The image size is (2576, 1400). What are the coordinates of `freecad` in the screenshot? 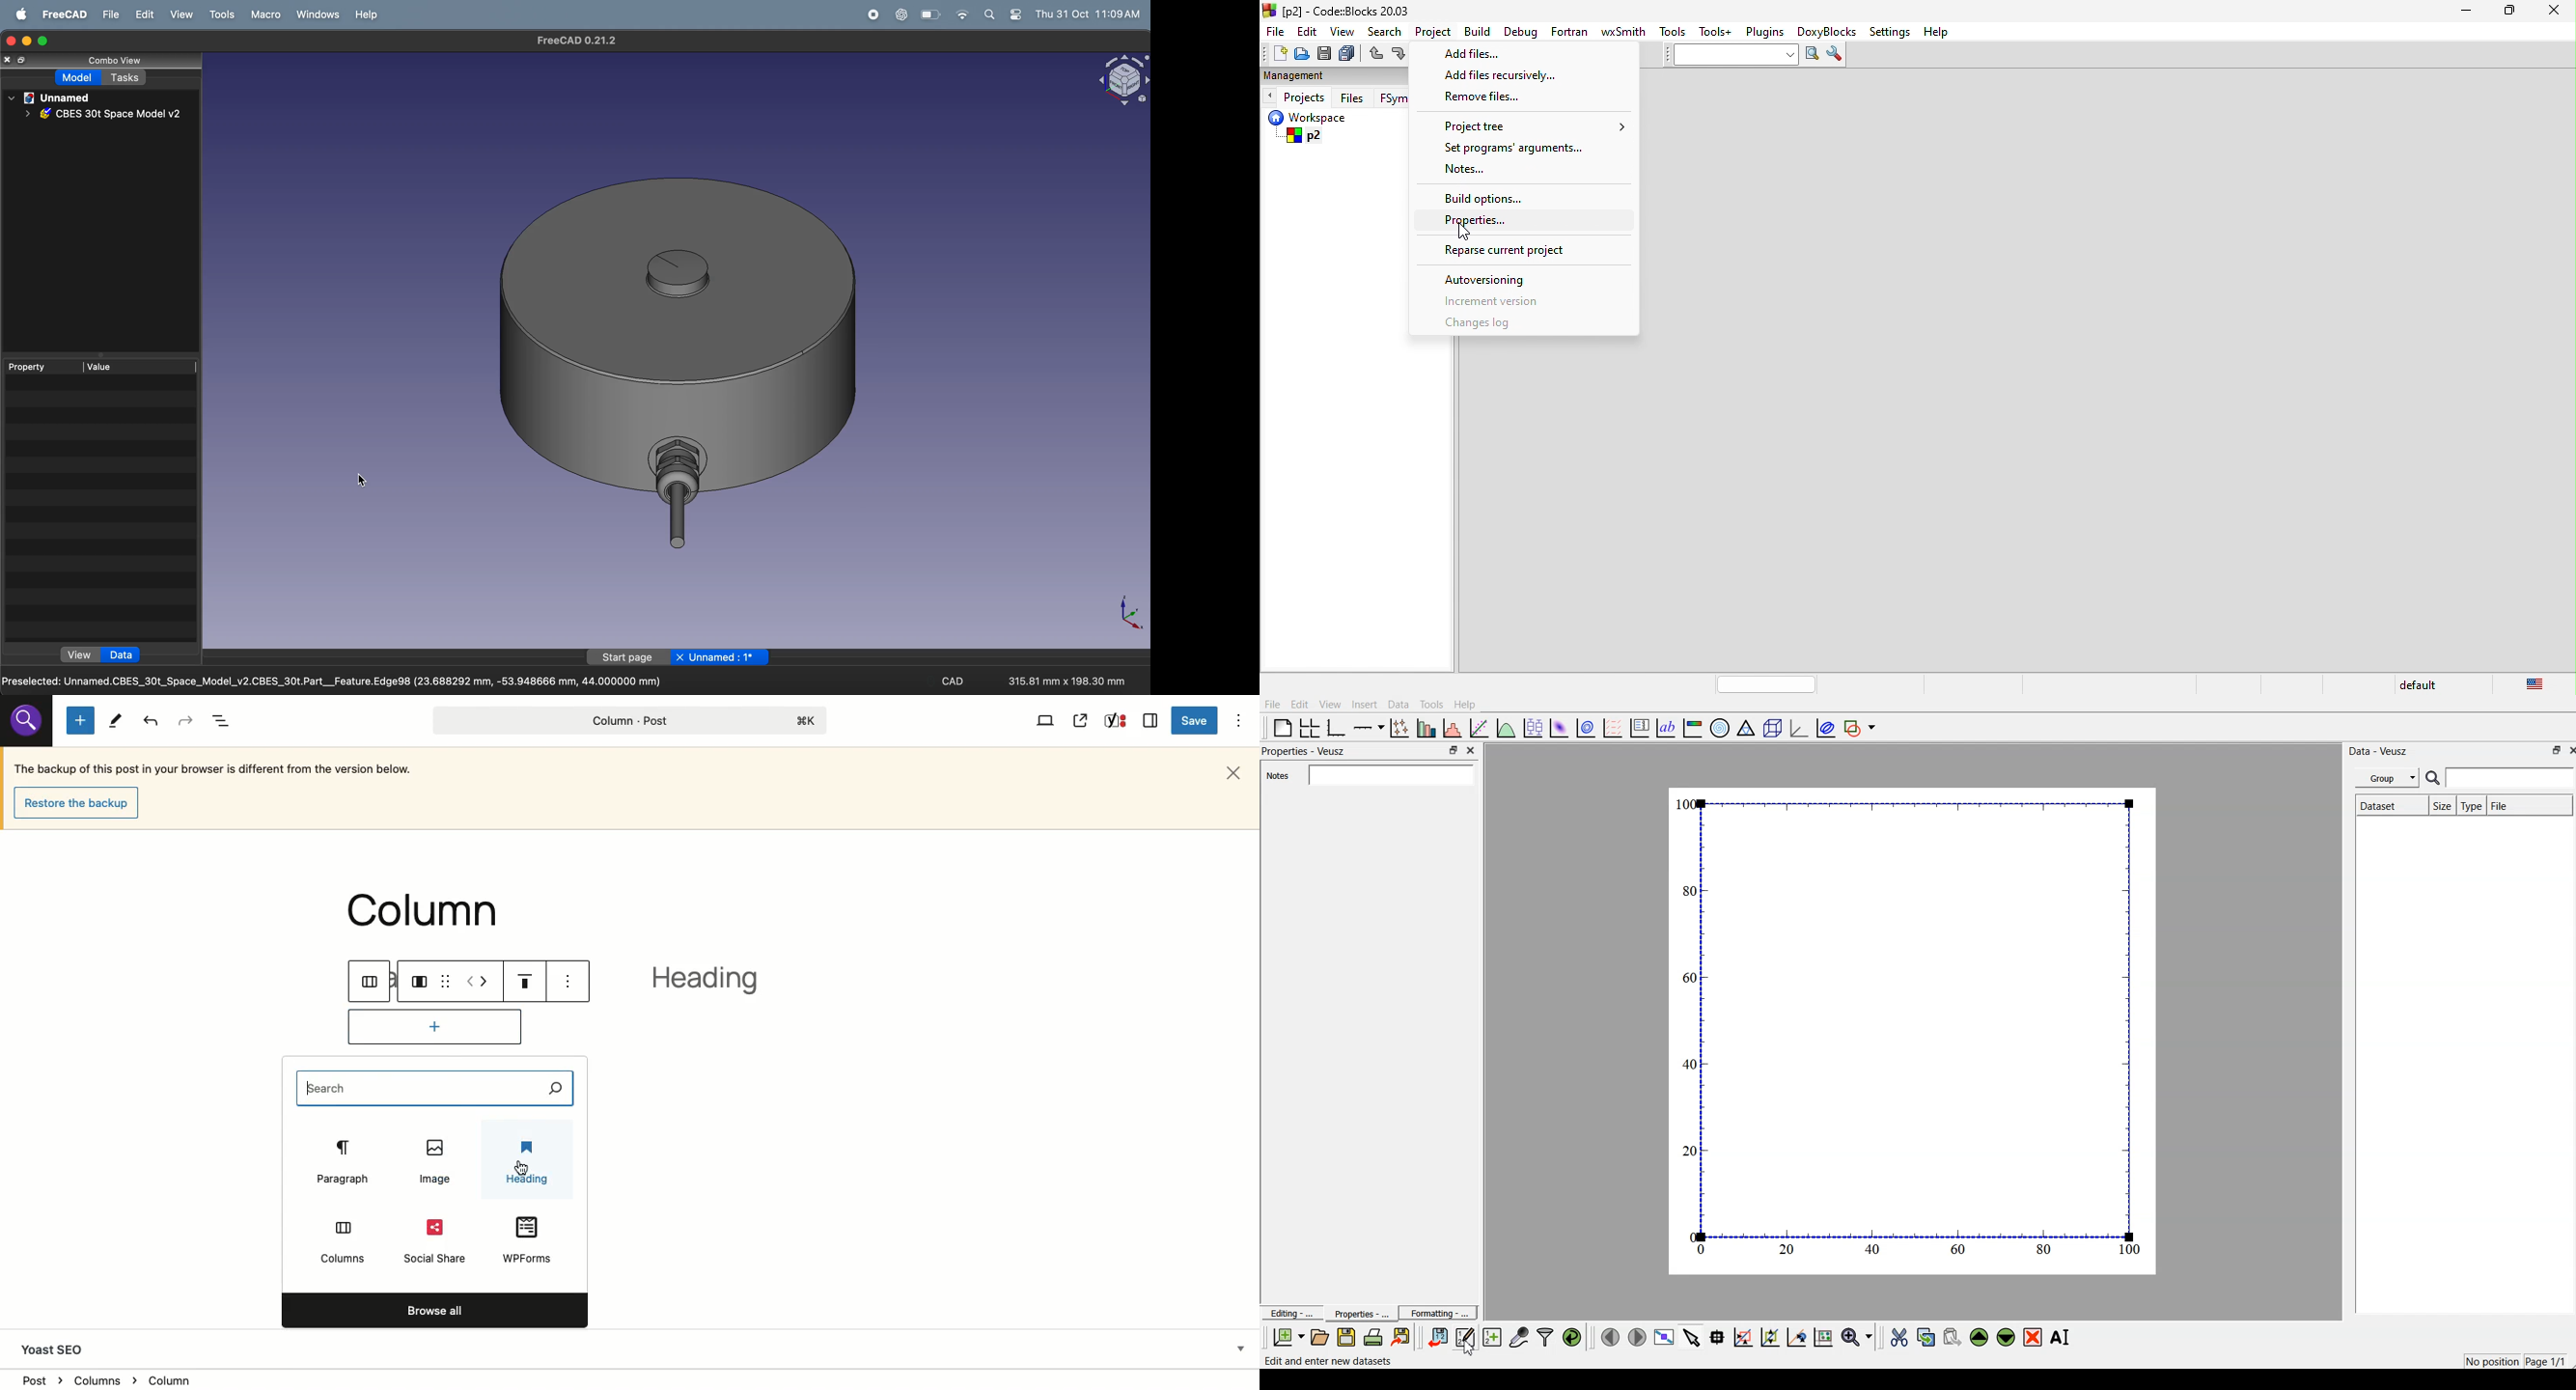 It's located at (66, 16).